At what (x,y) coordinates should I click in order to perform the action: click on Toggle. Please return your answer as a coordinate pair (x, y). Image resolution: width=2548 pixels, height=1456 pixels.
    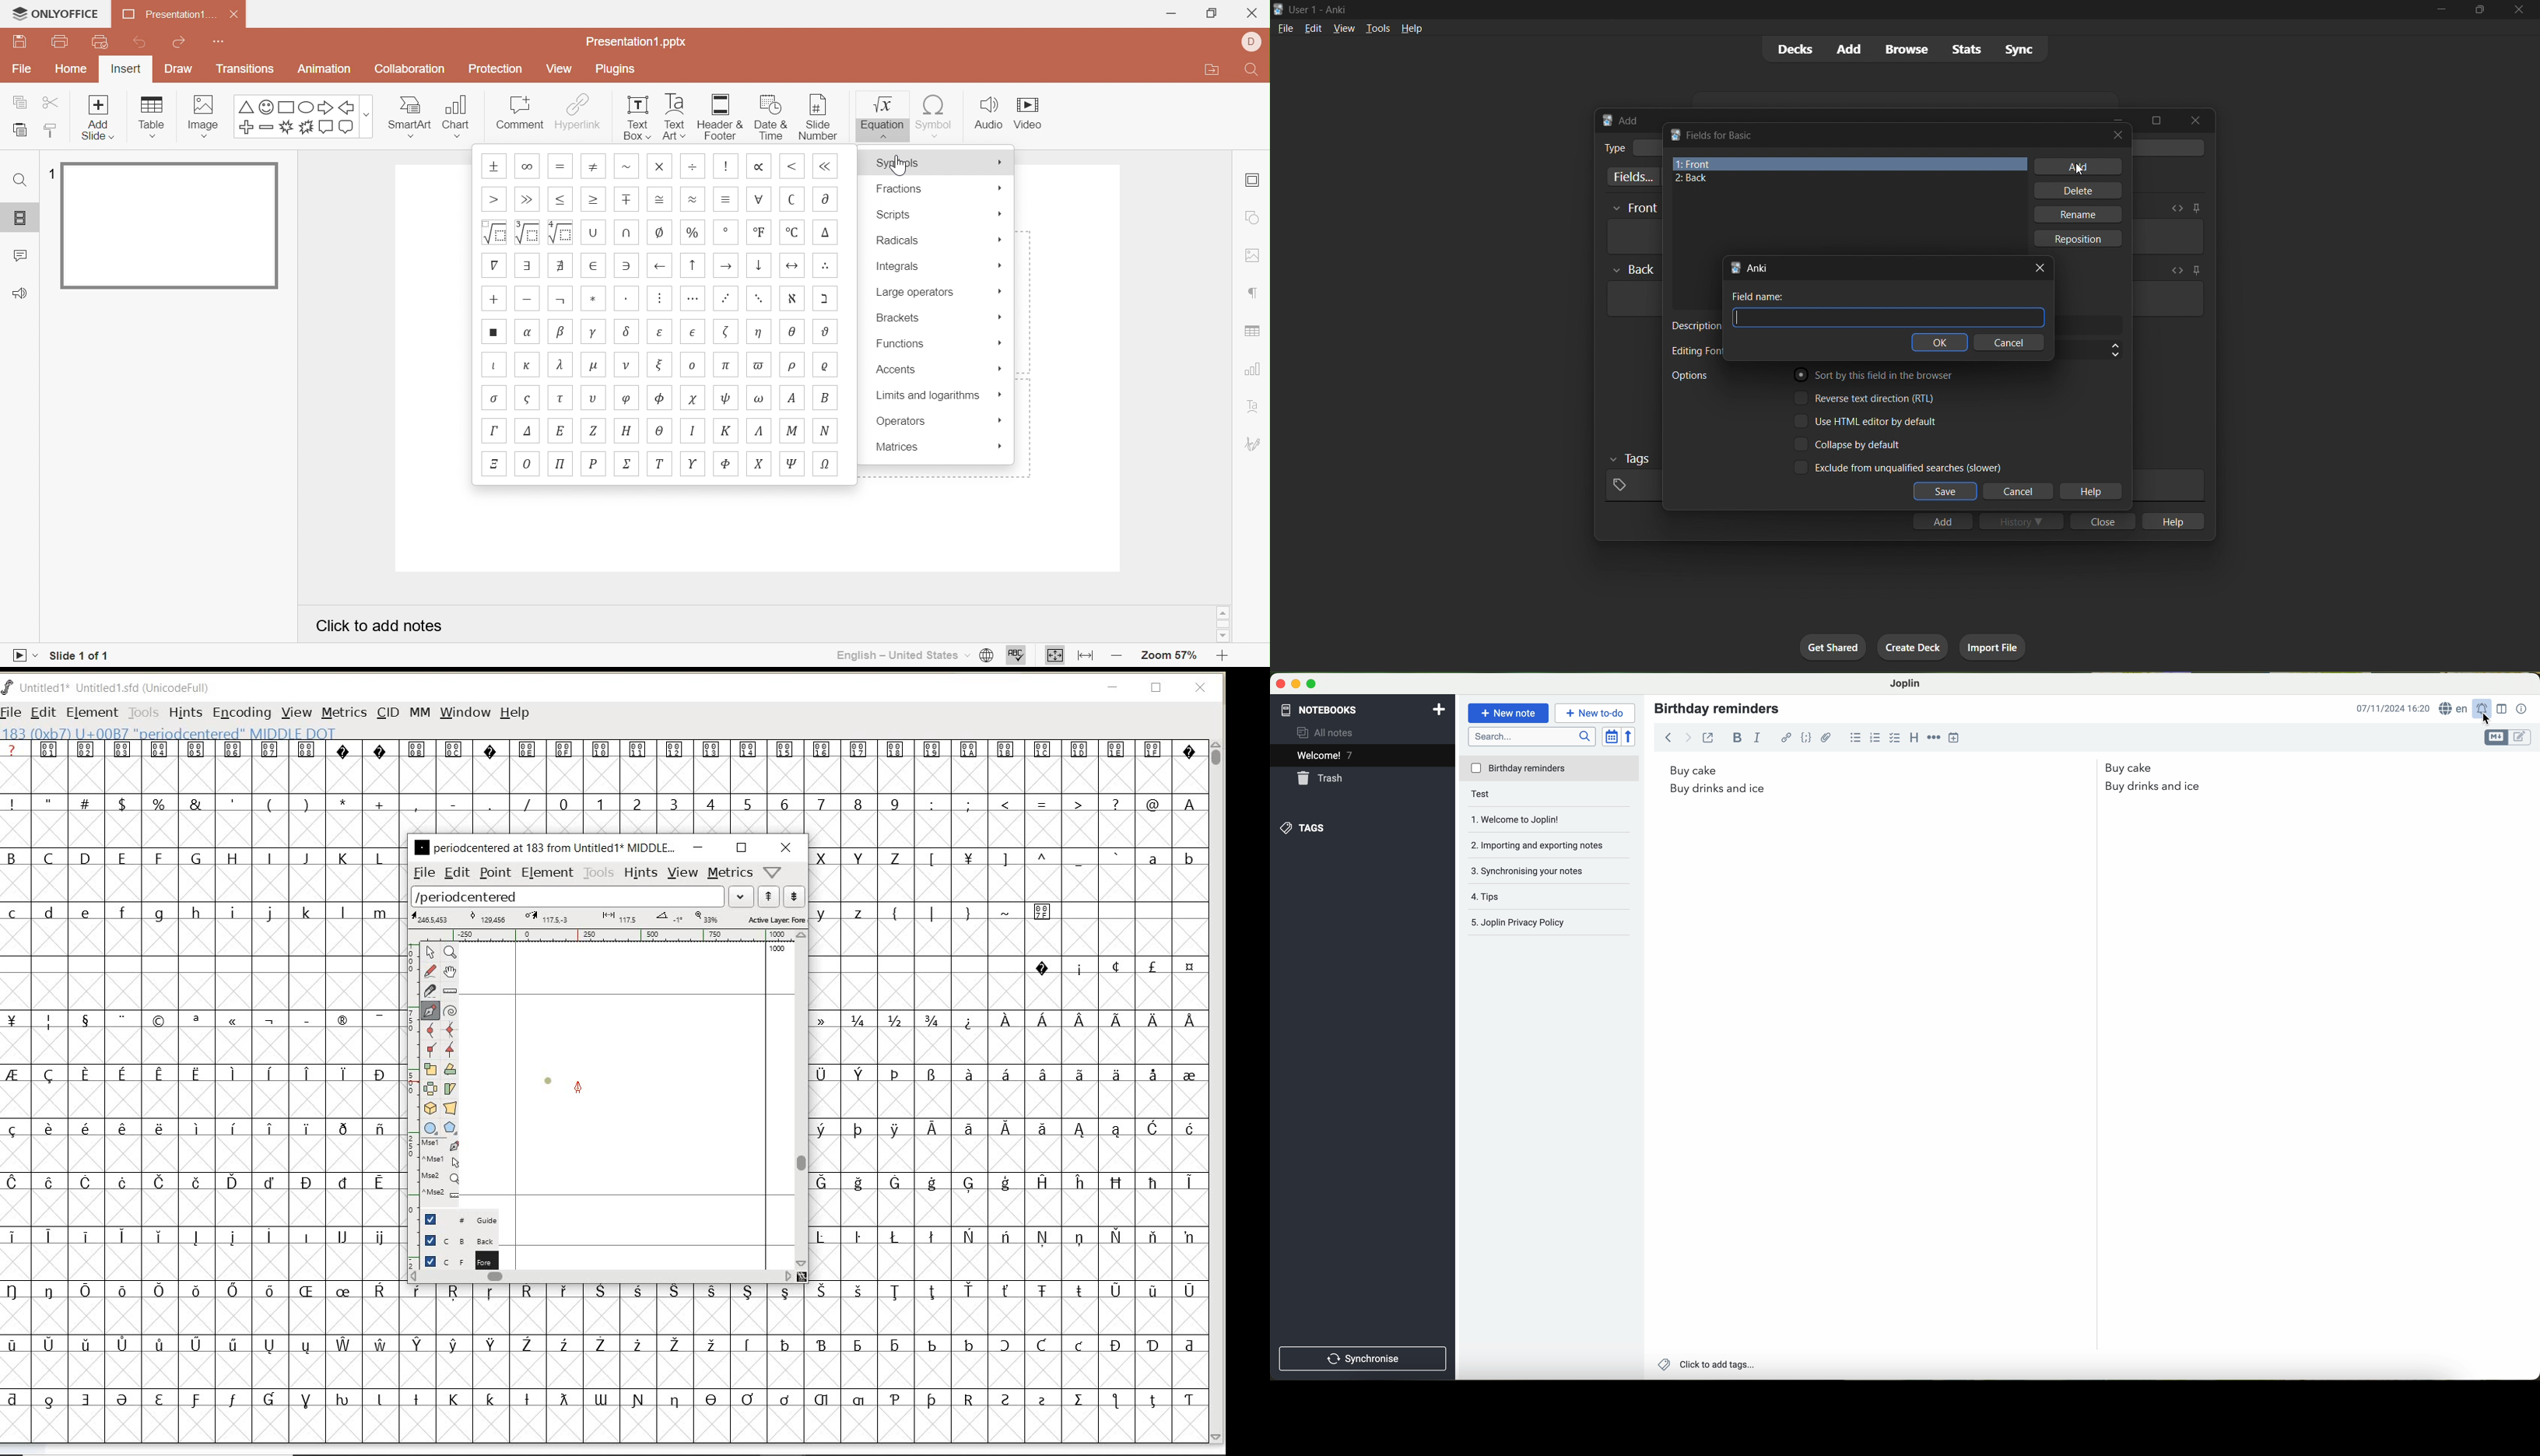
    Looking at the image, I should click on (1849, 445).